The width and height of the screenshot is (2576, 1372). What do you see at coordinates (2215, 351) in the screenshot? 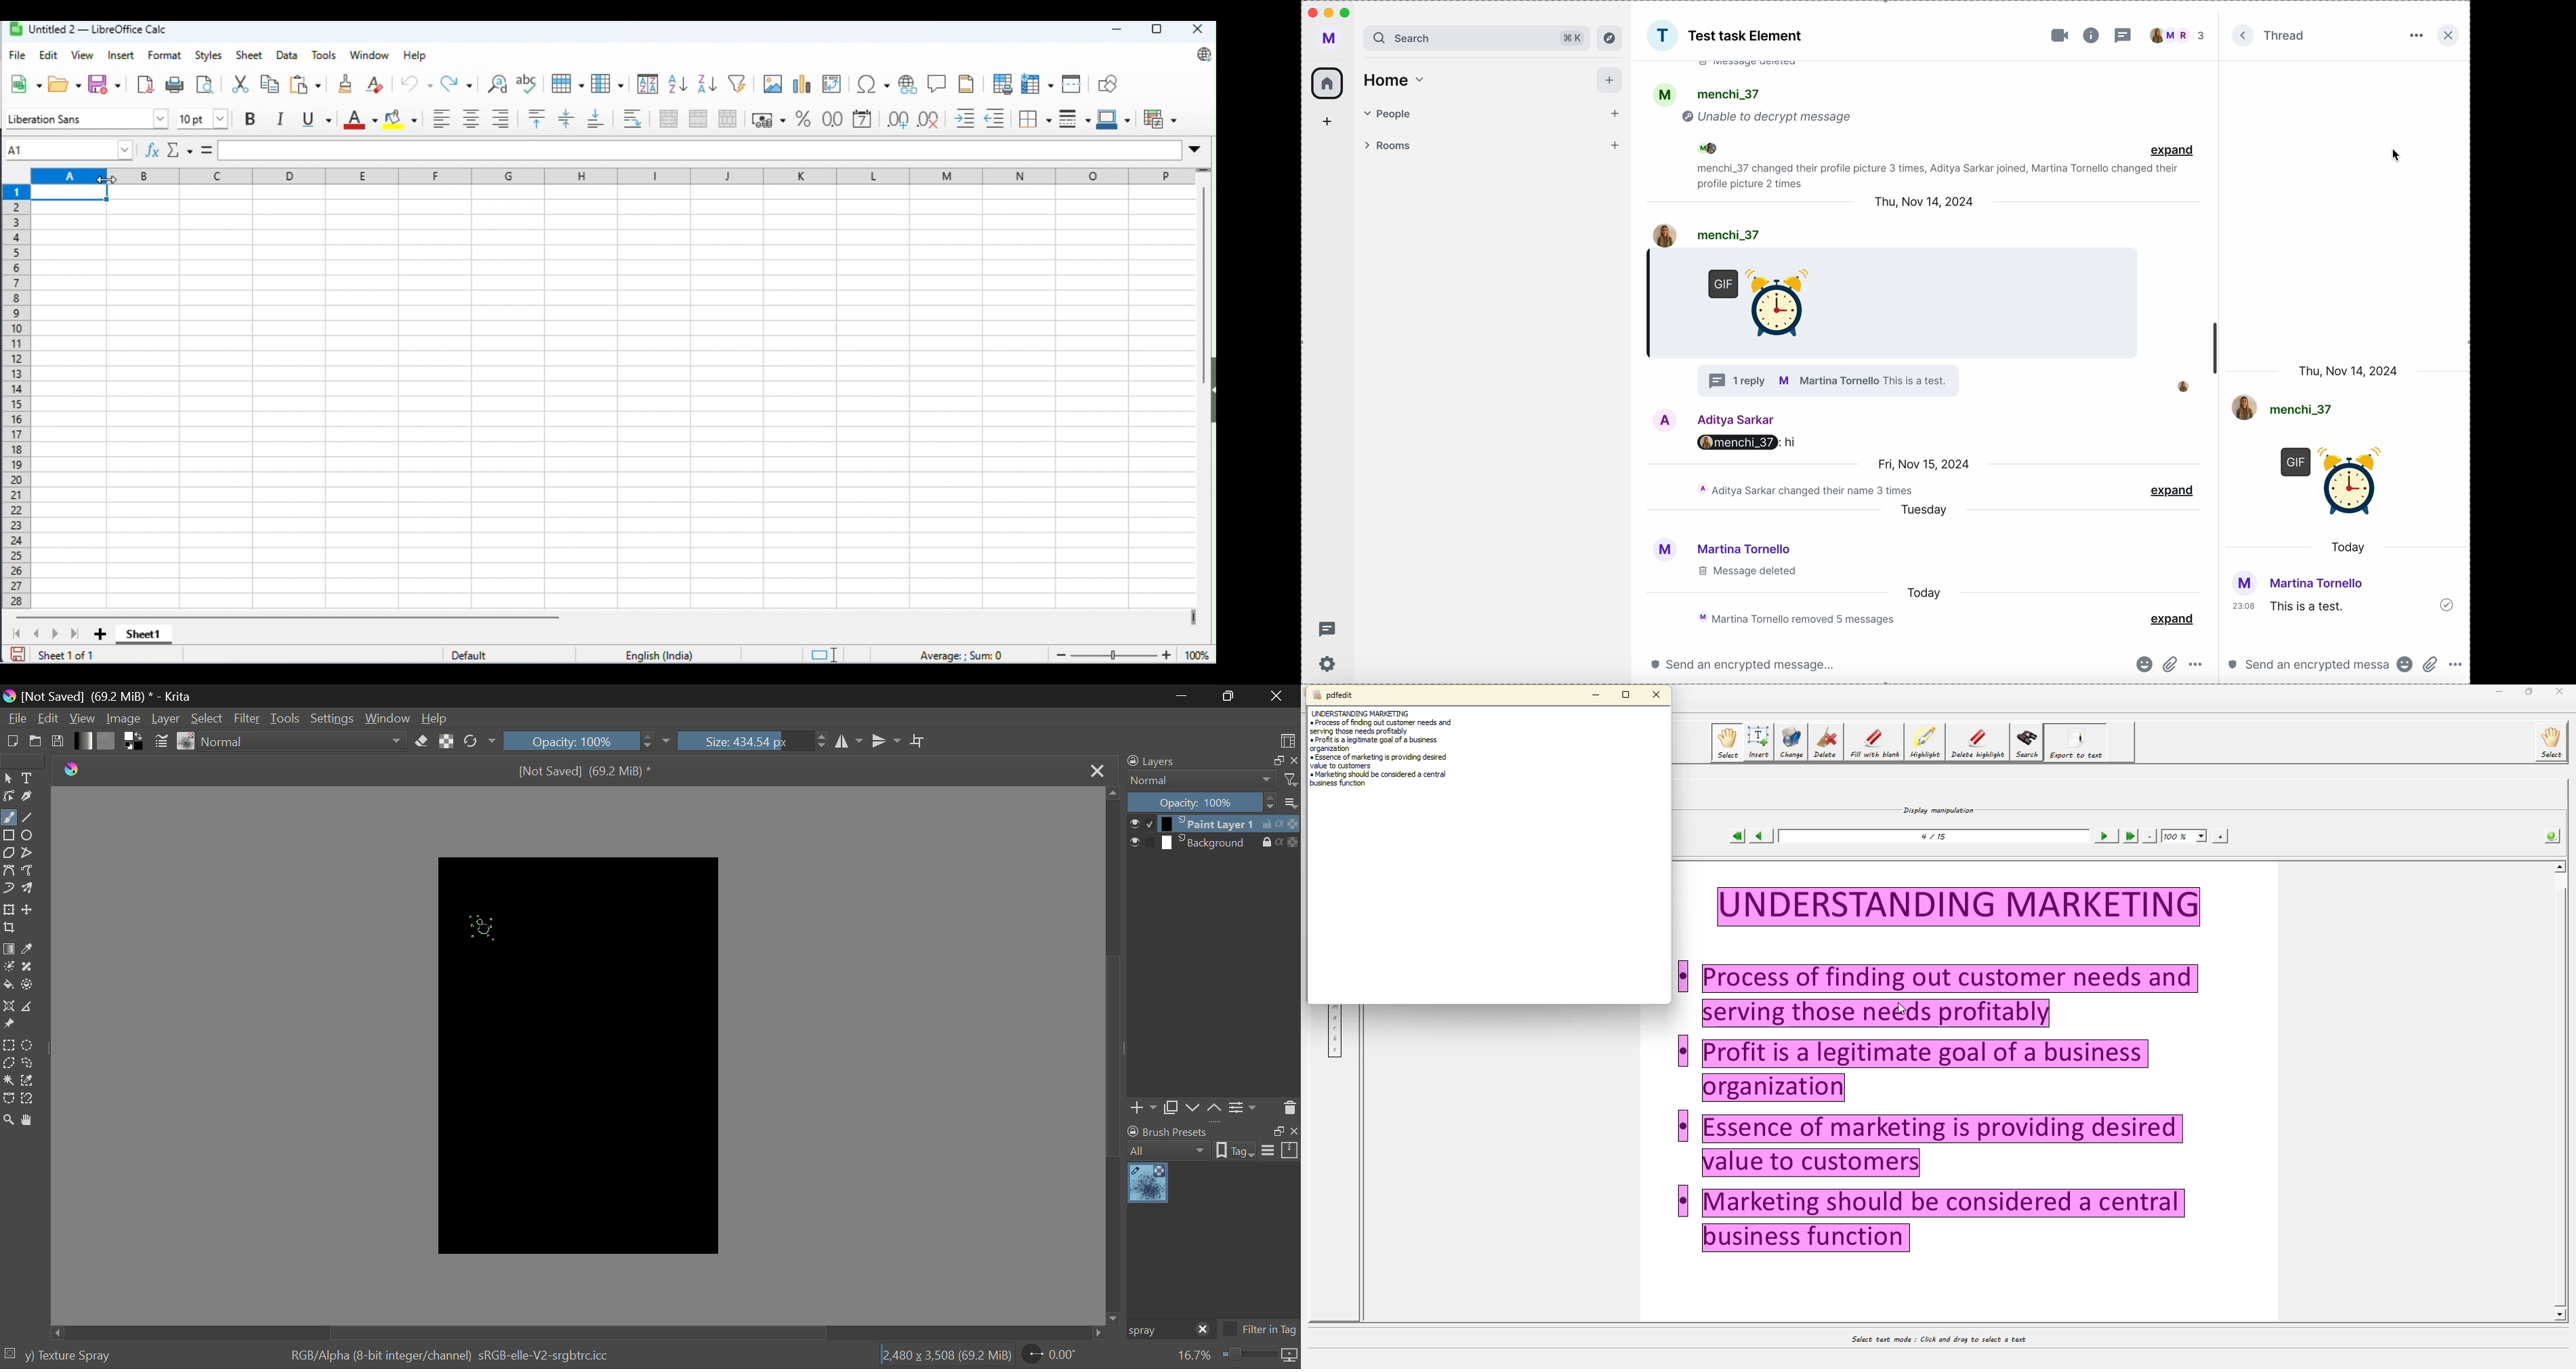
I see `scroll bar` at bounding box center [2215, 351].